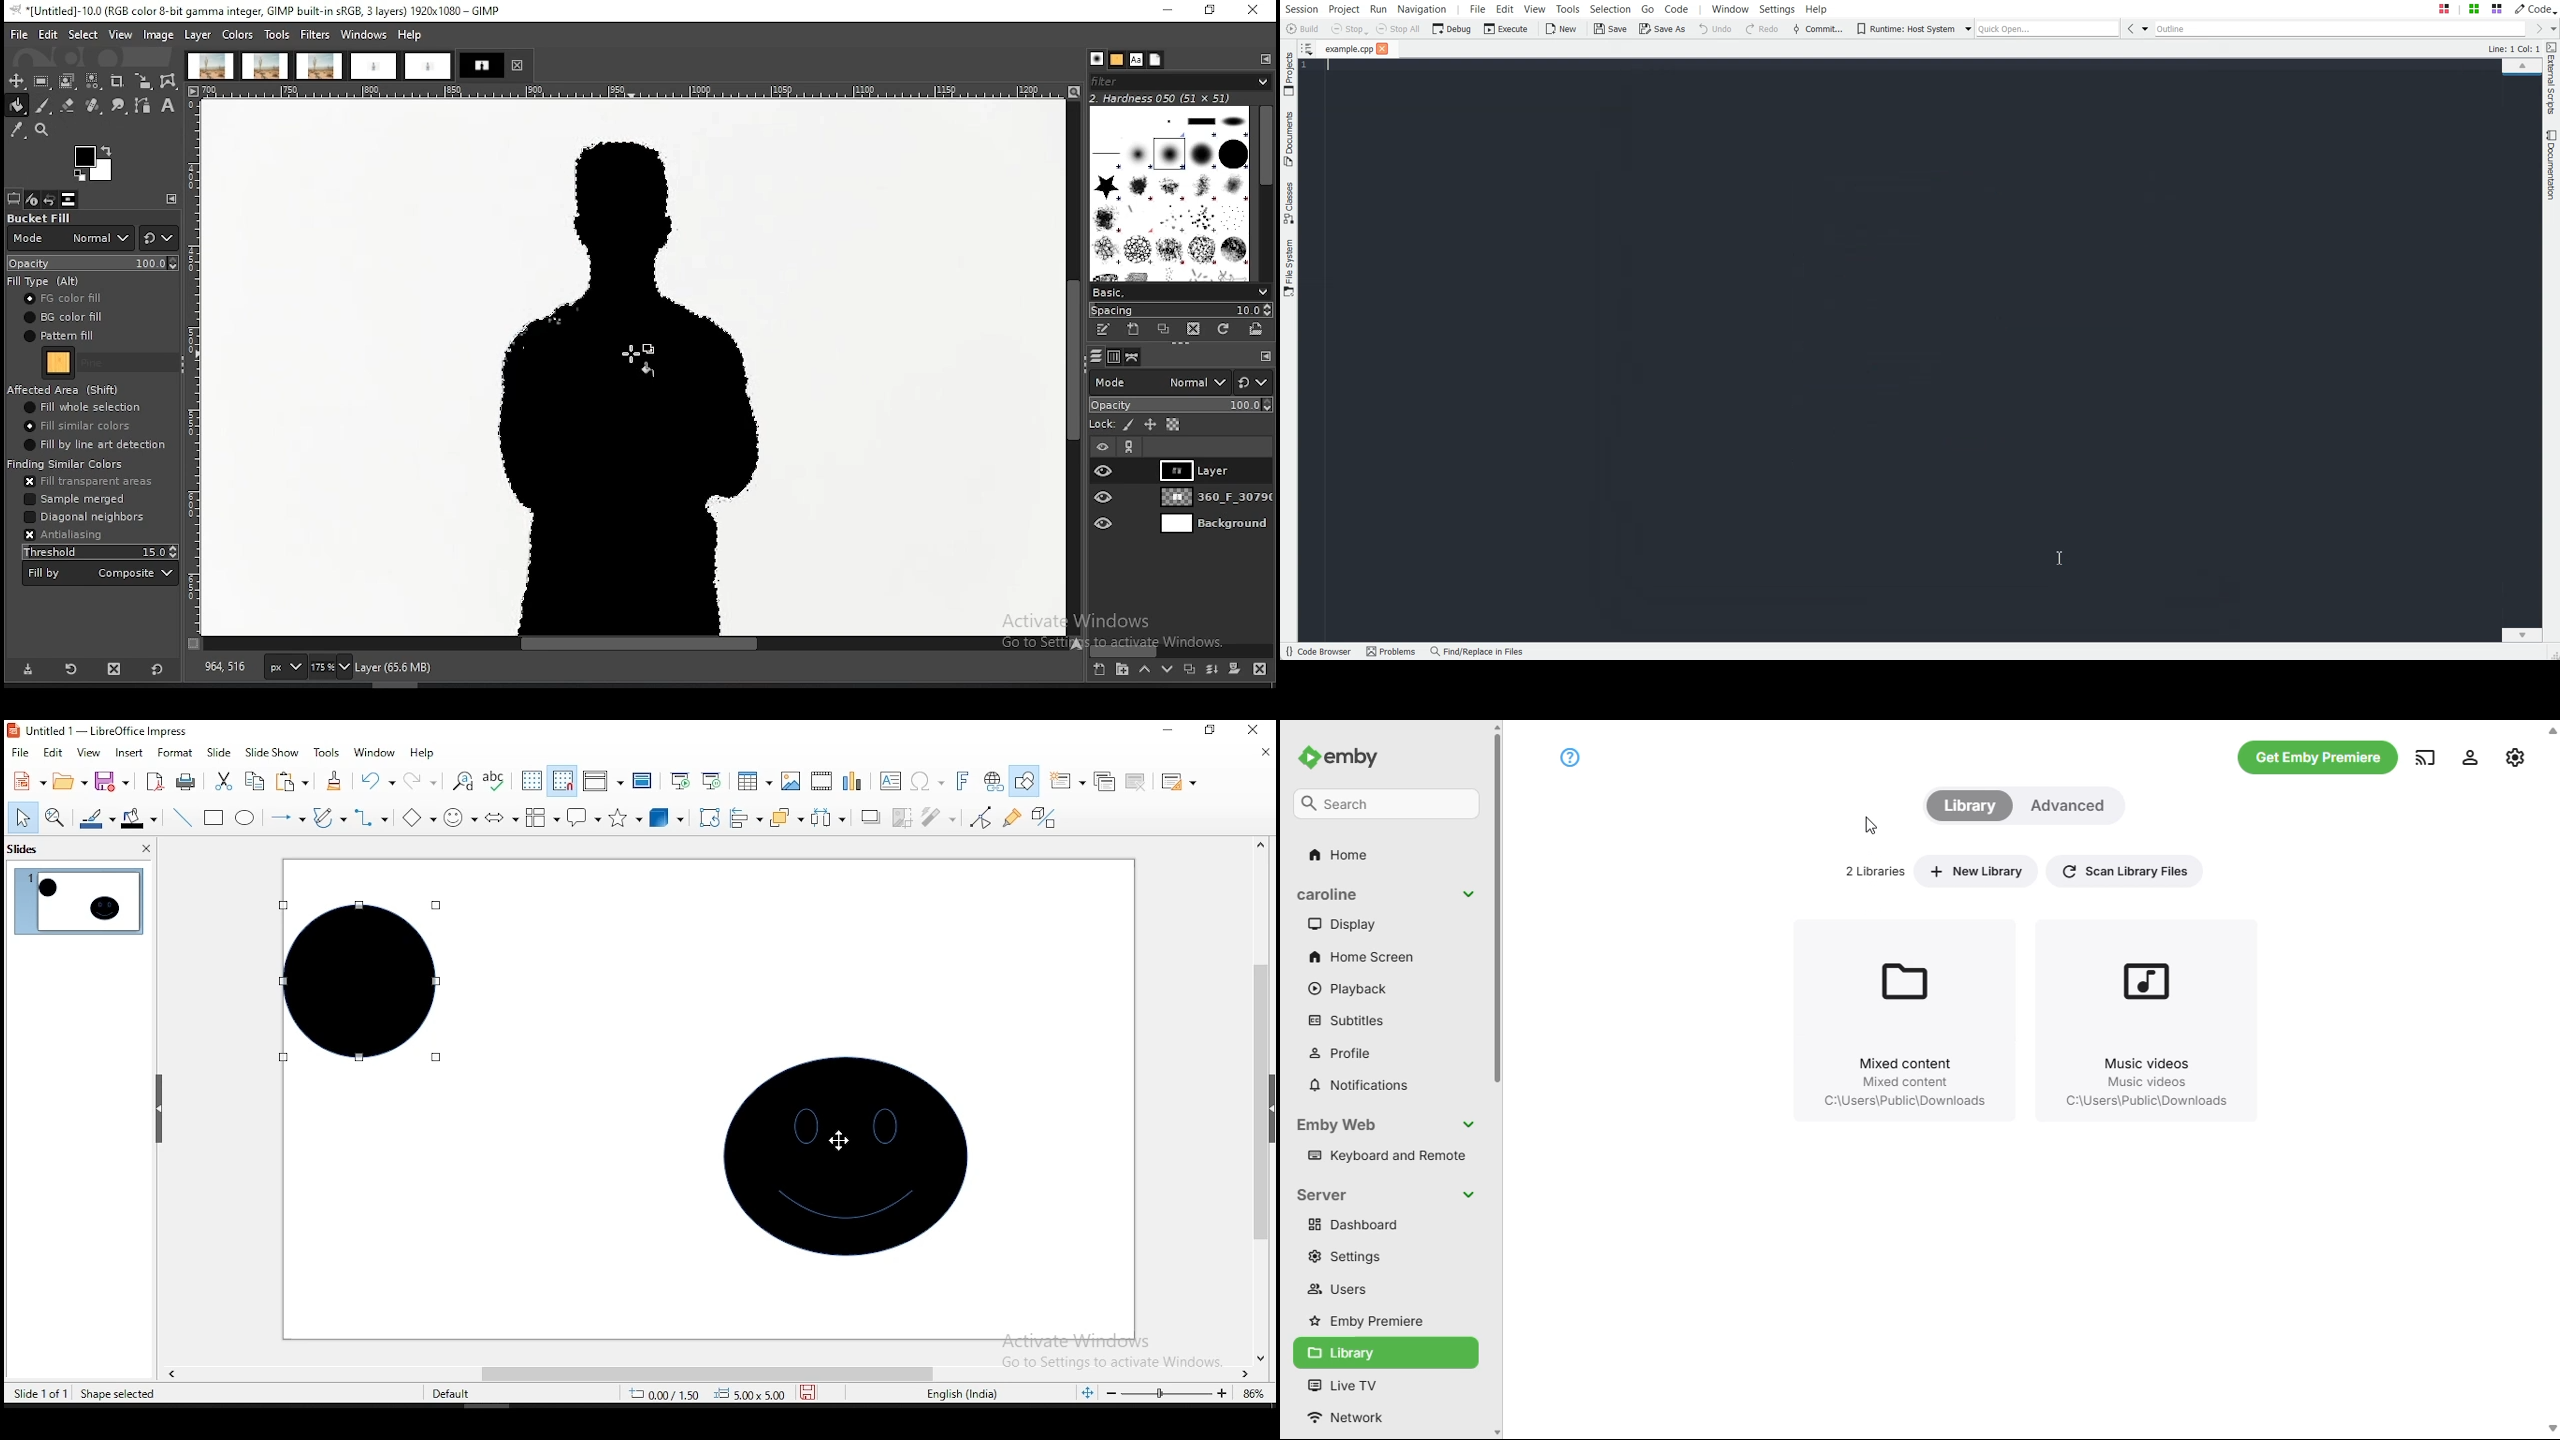 Image resolution: width=2576 pixels, height=1456 pixels. I want to click on export as PDF, so click(153, 782).